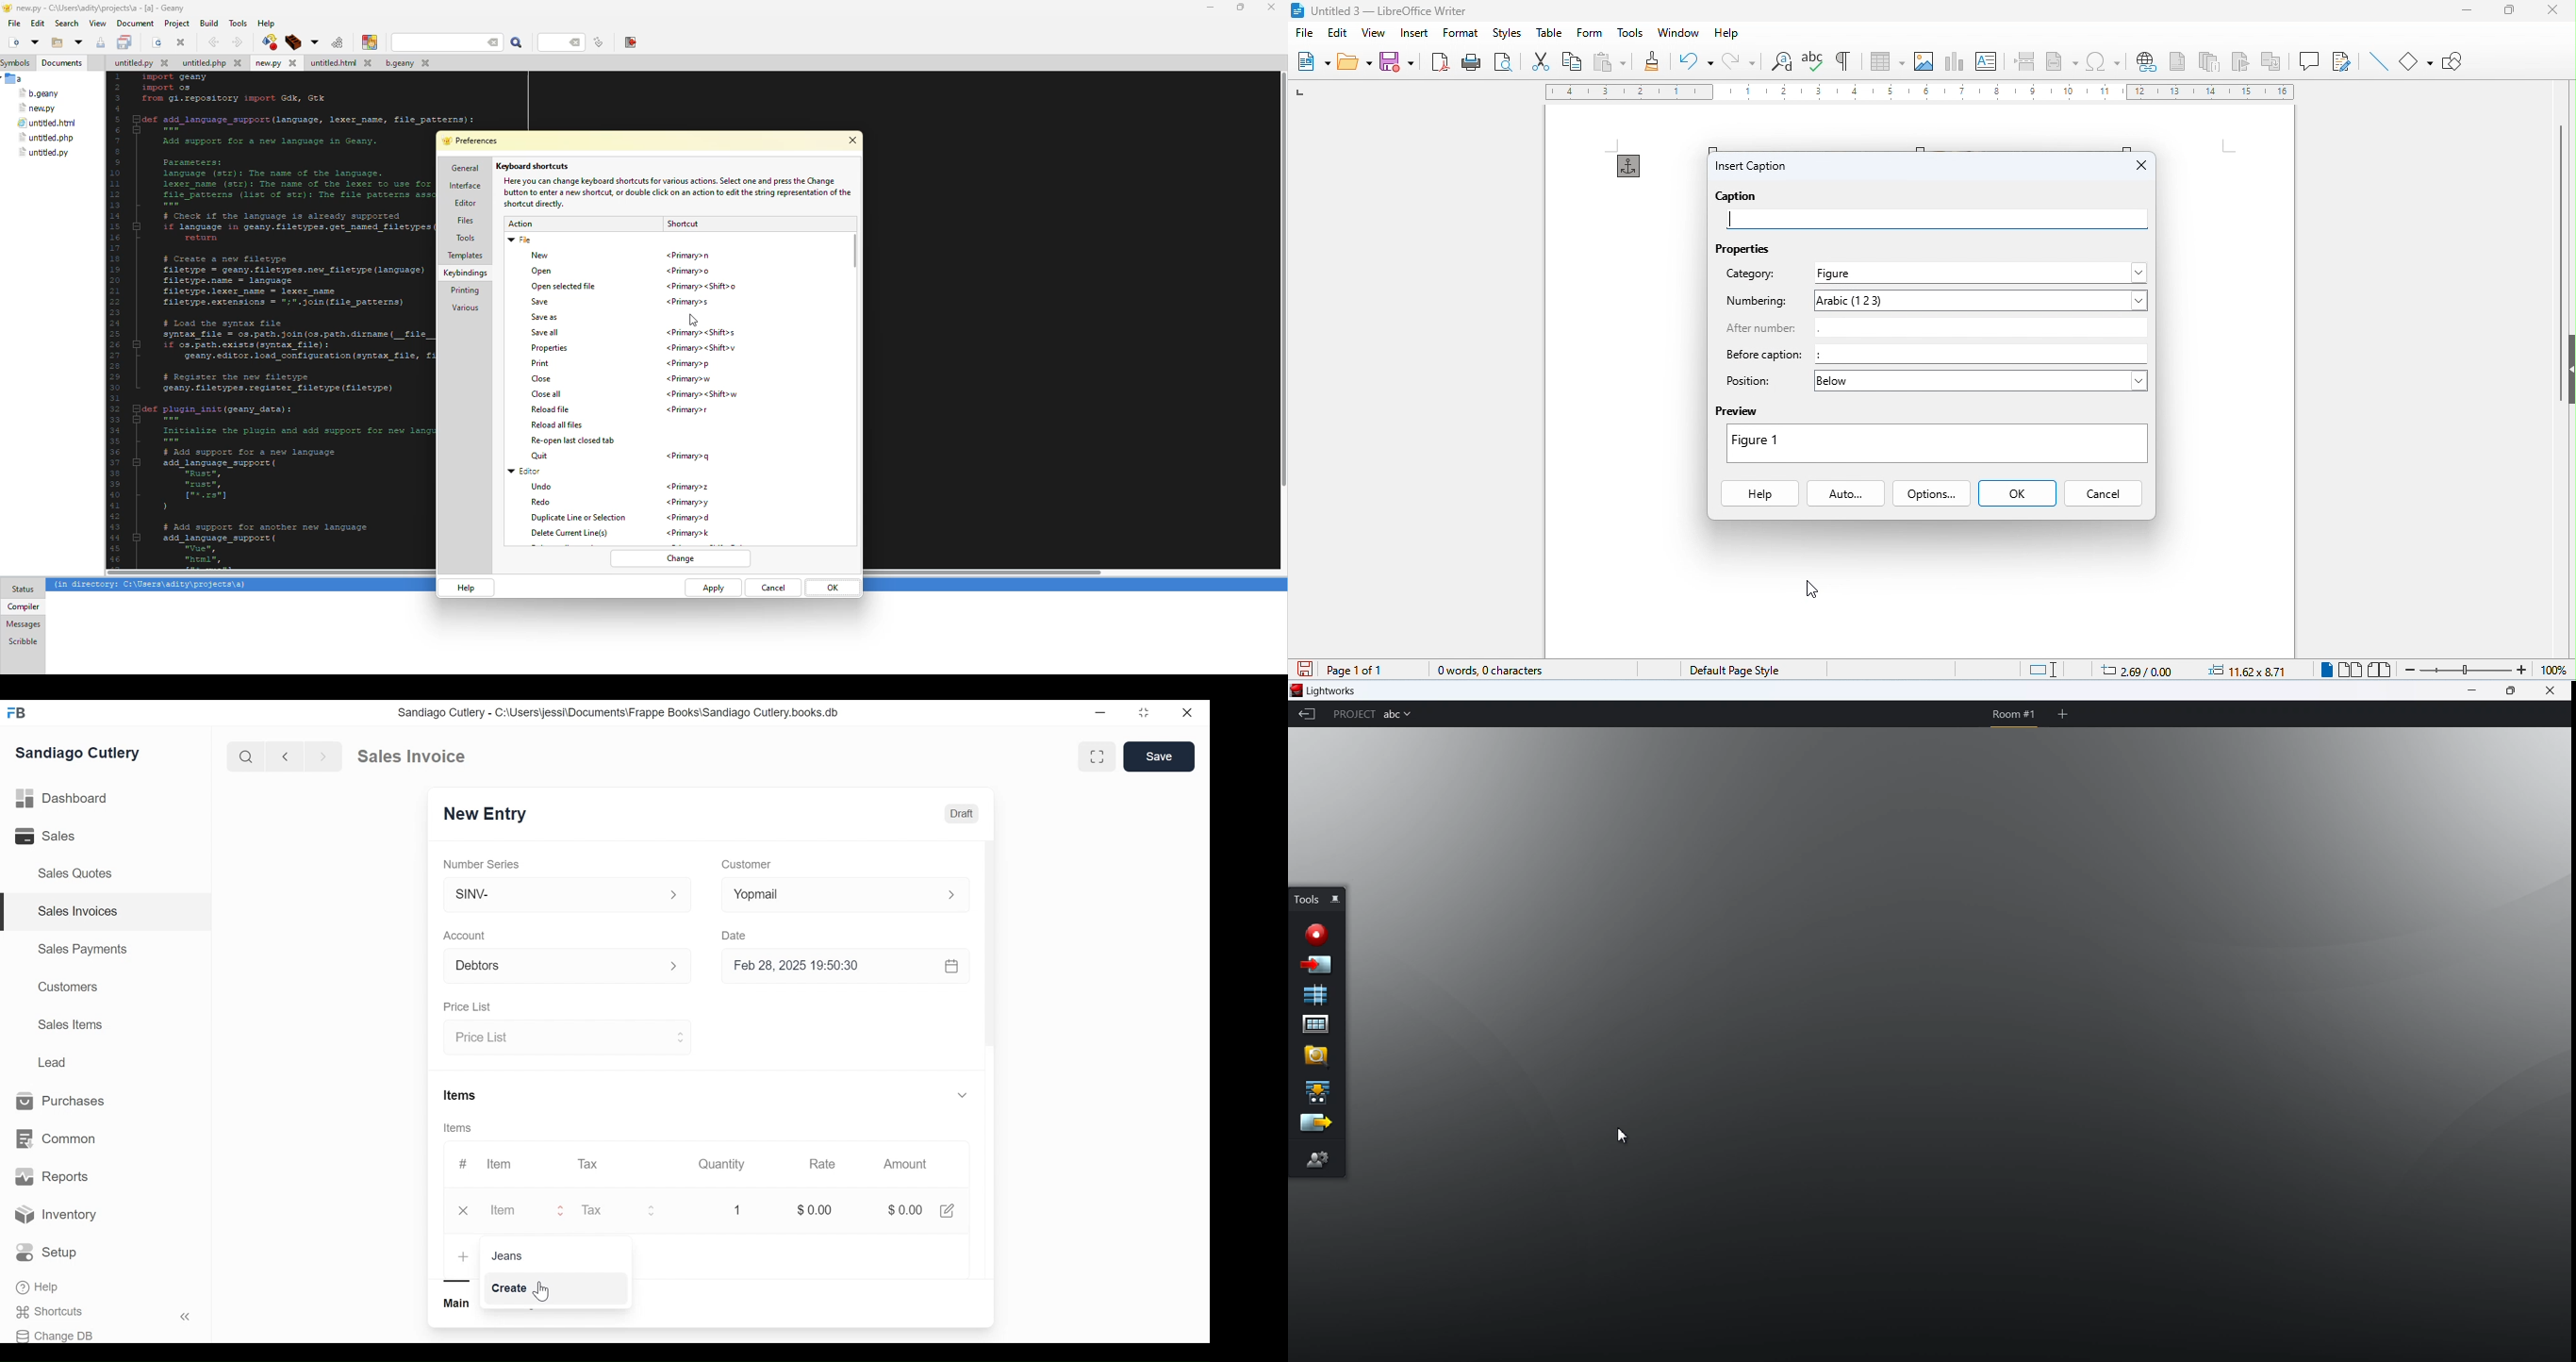  I want to click on cursor, so click(541, 1293).